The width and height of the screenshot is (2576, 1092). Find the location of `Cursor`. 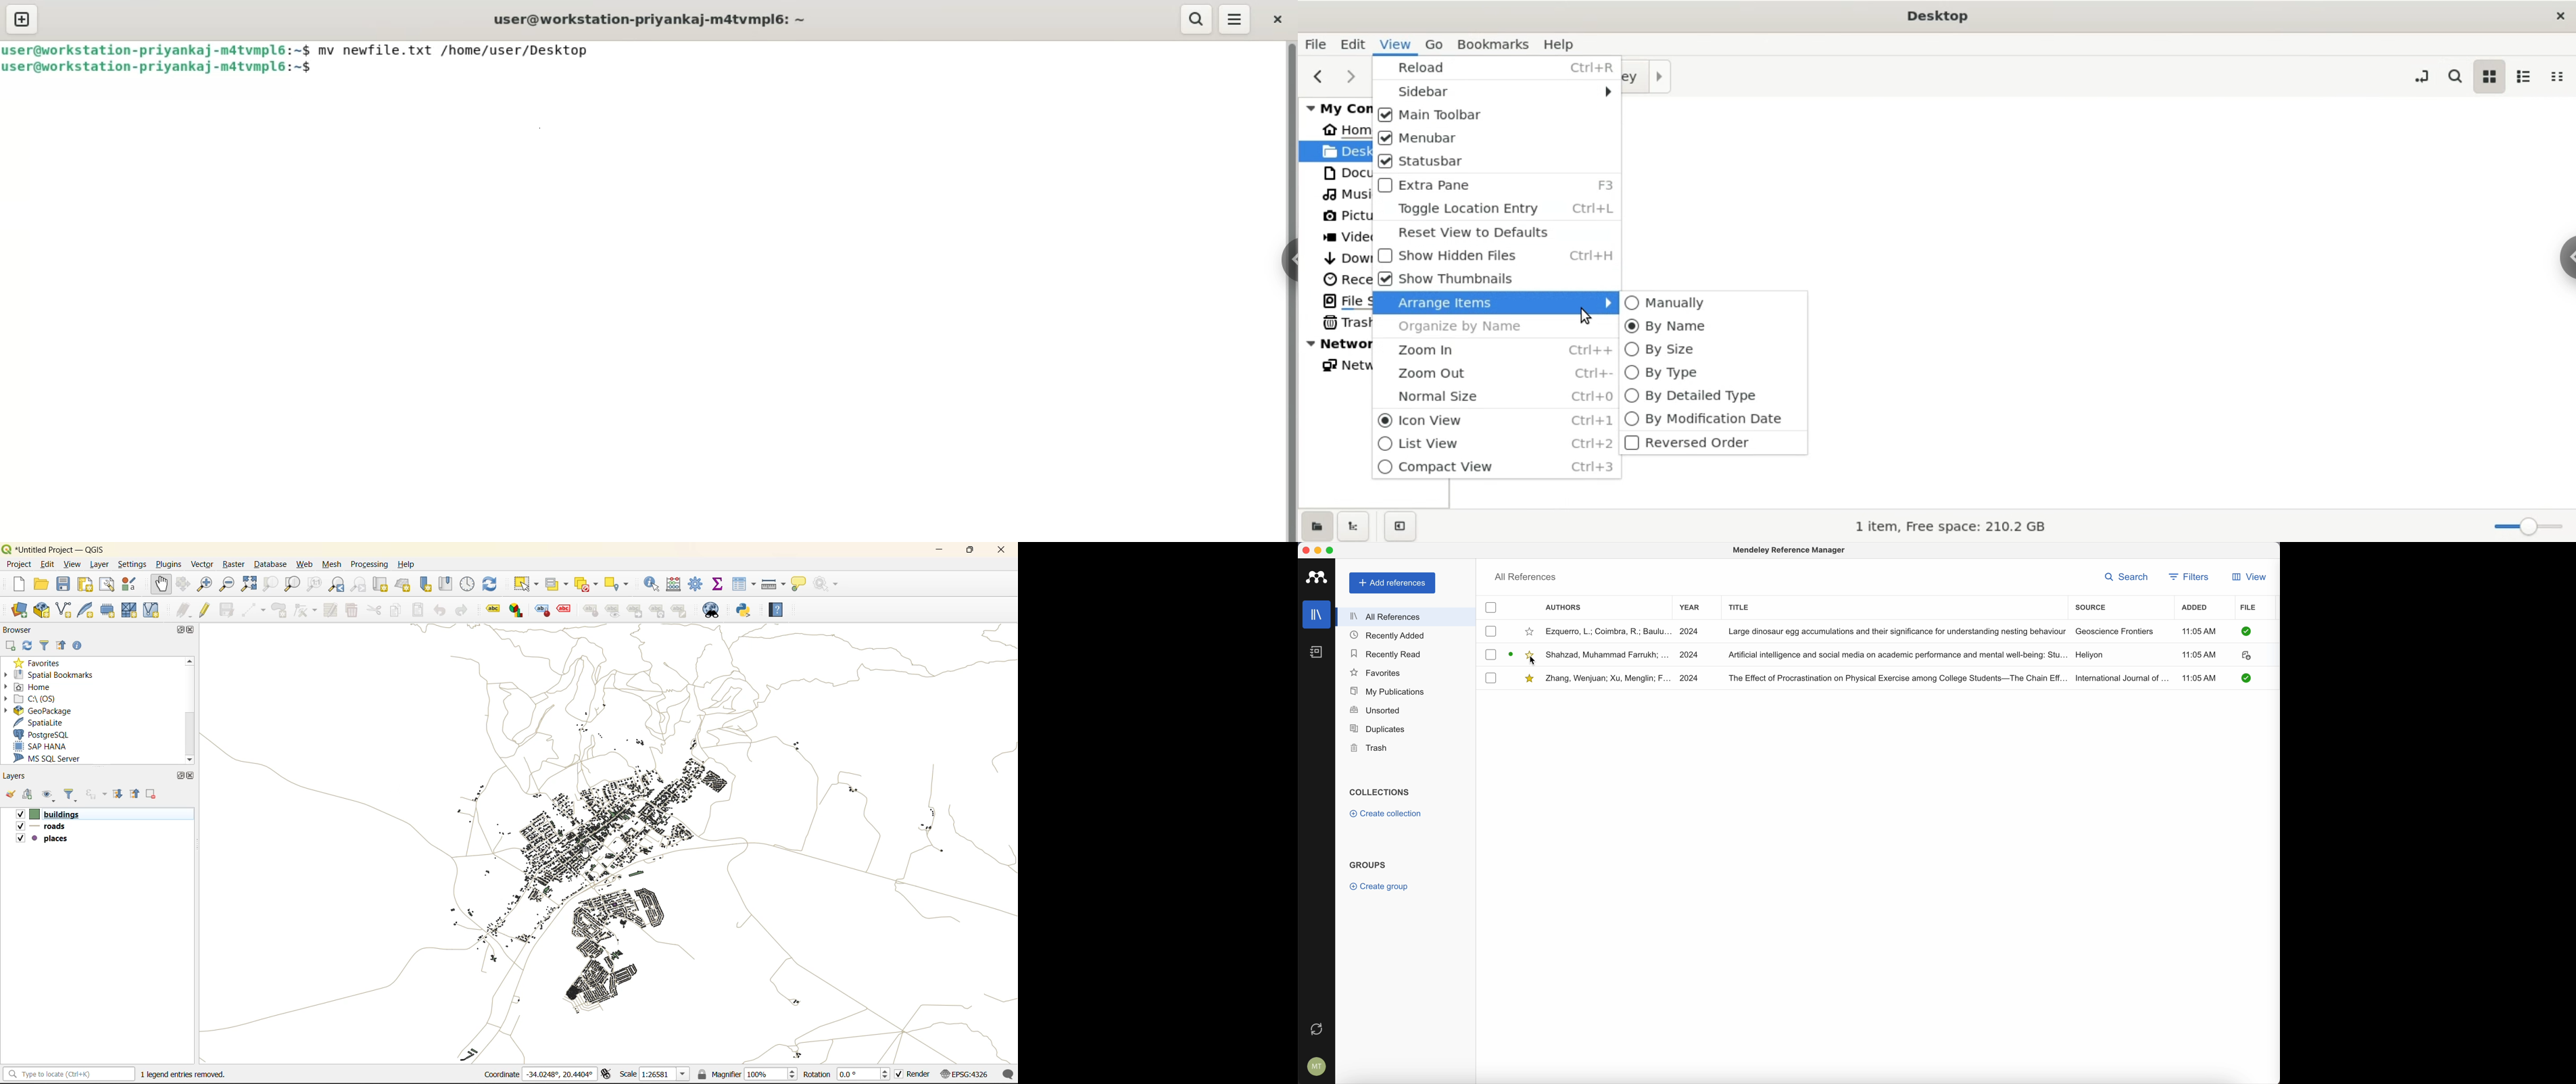

Cursor is located at coordinates (147, 867).